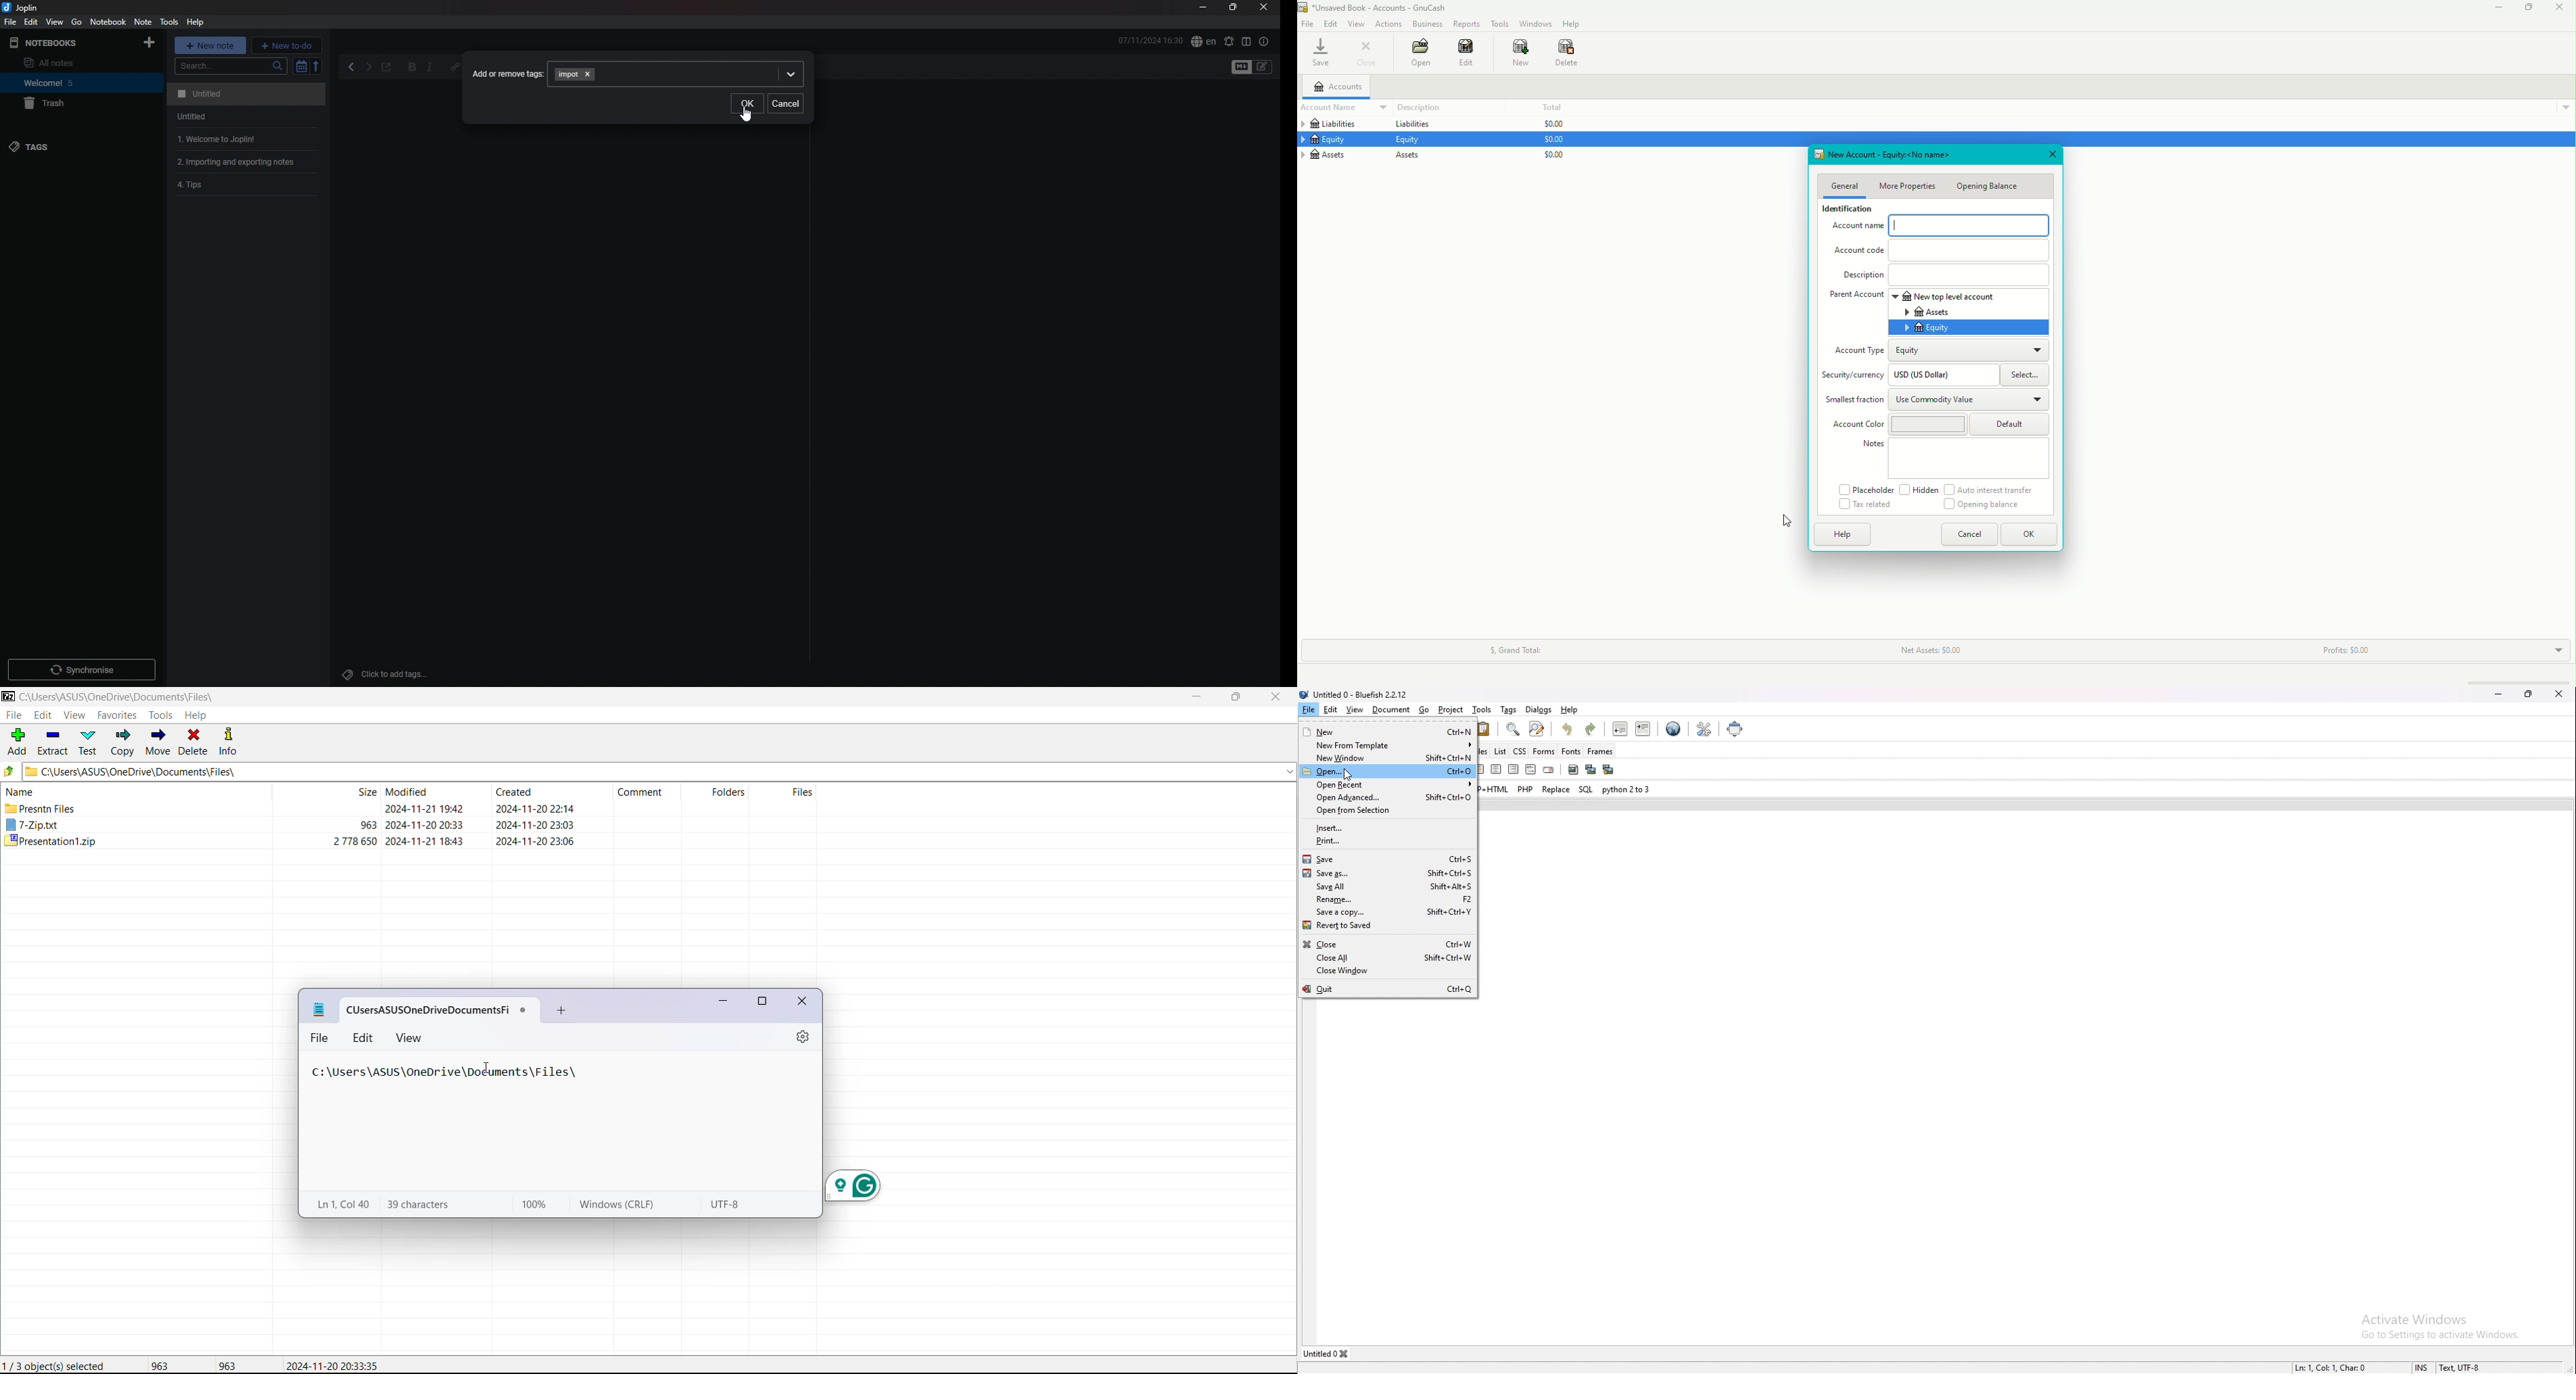 The image size is (2576, 1400). Describe the element at coordinates (1544, 751) in the screenshot. I see `forms` at that location.